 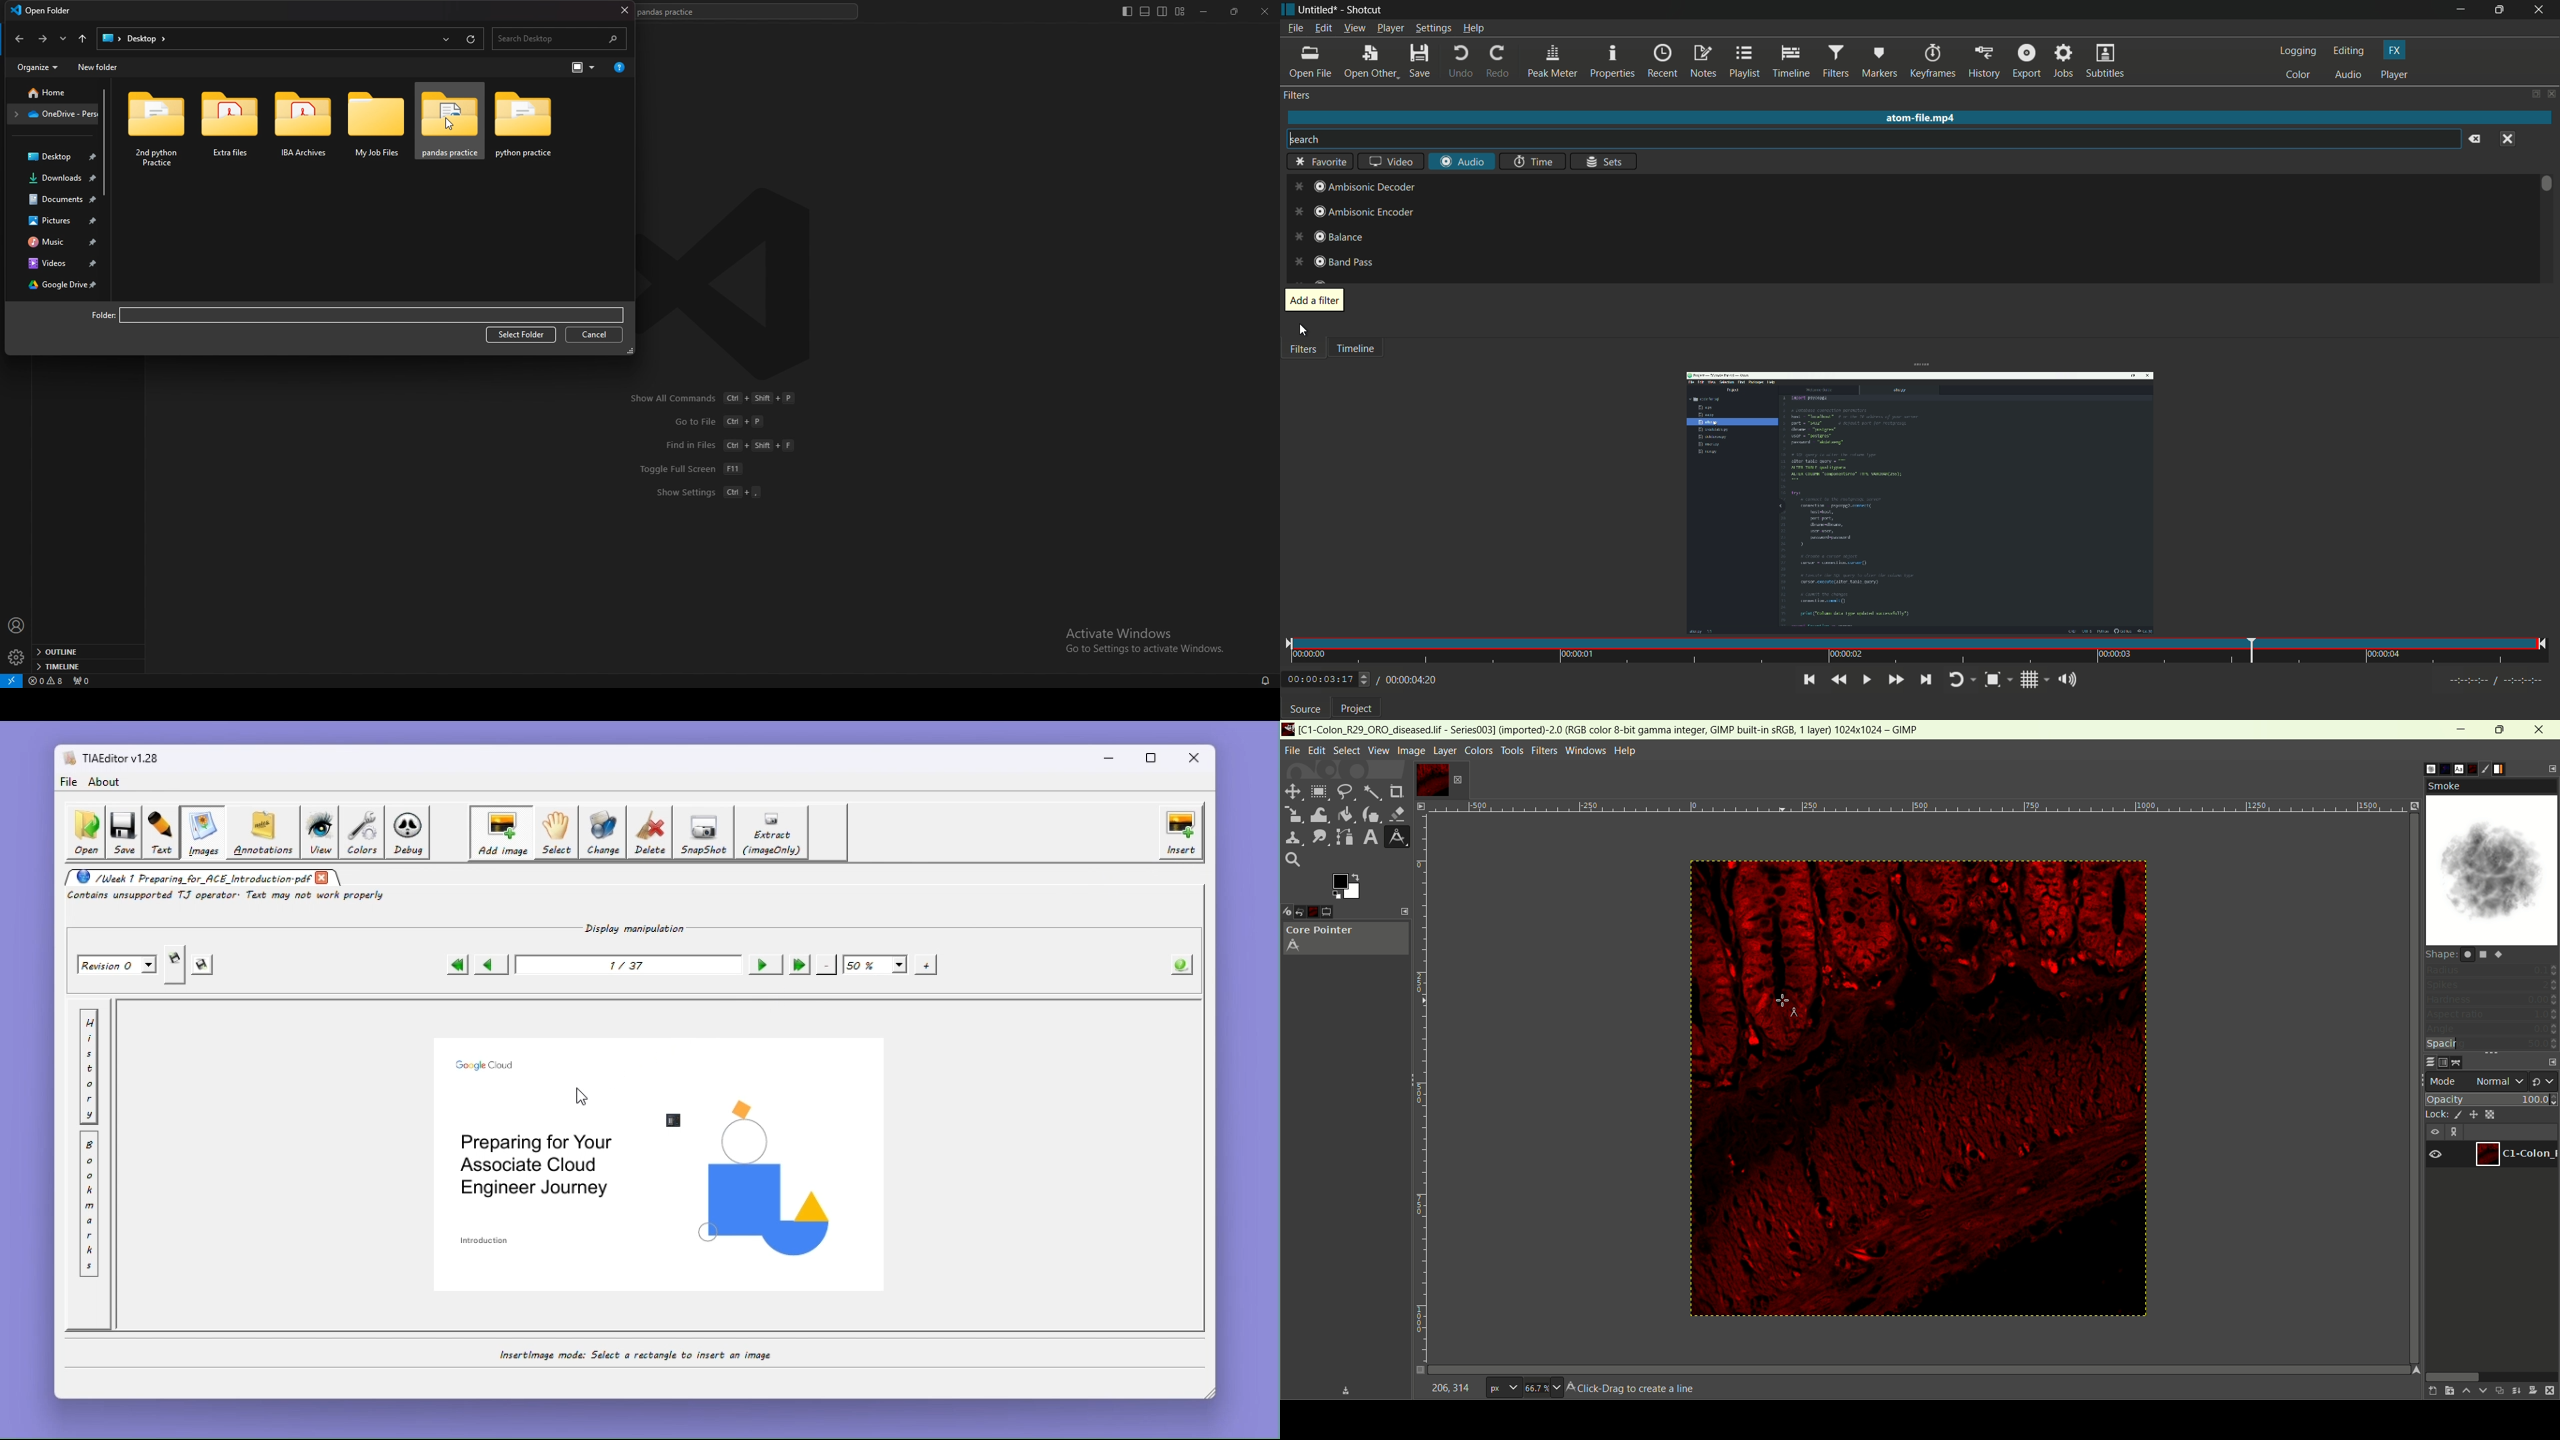 I want to click on more options, so click(x=621, y=68).